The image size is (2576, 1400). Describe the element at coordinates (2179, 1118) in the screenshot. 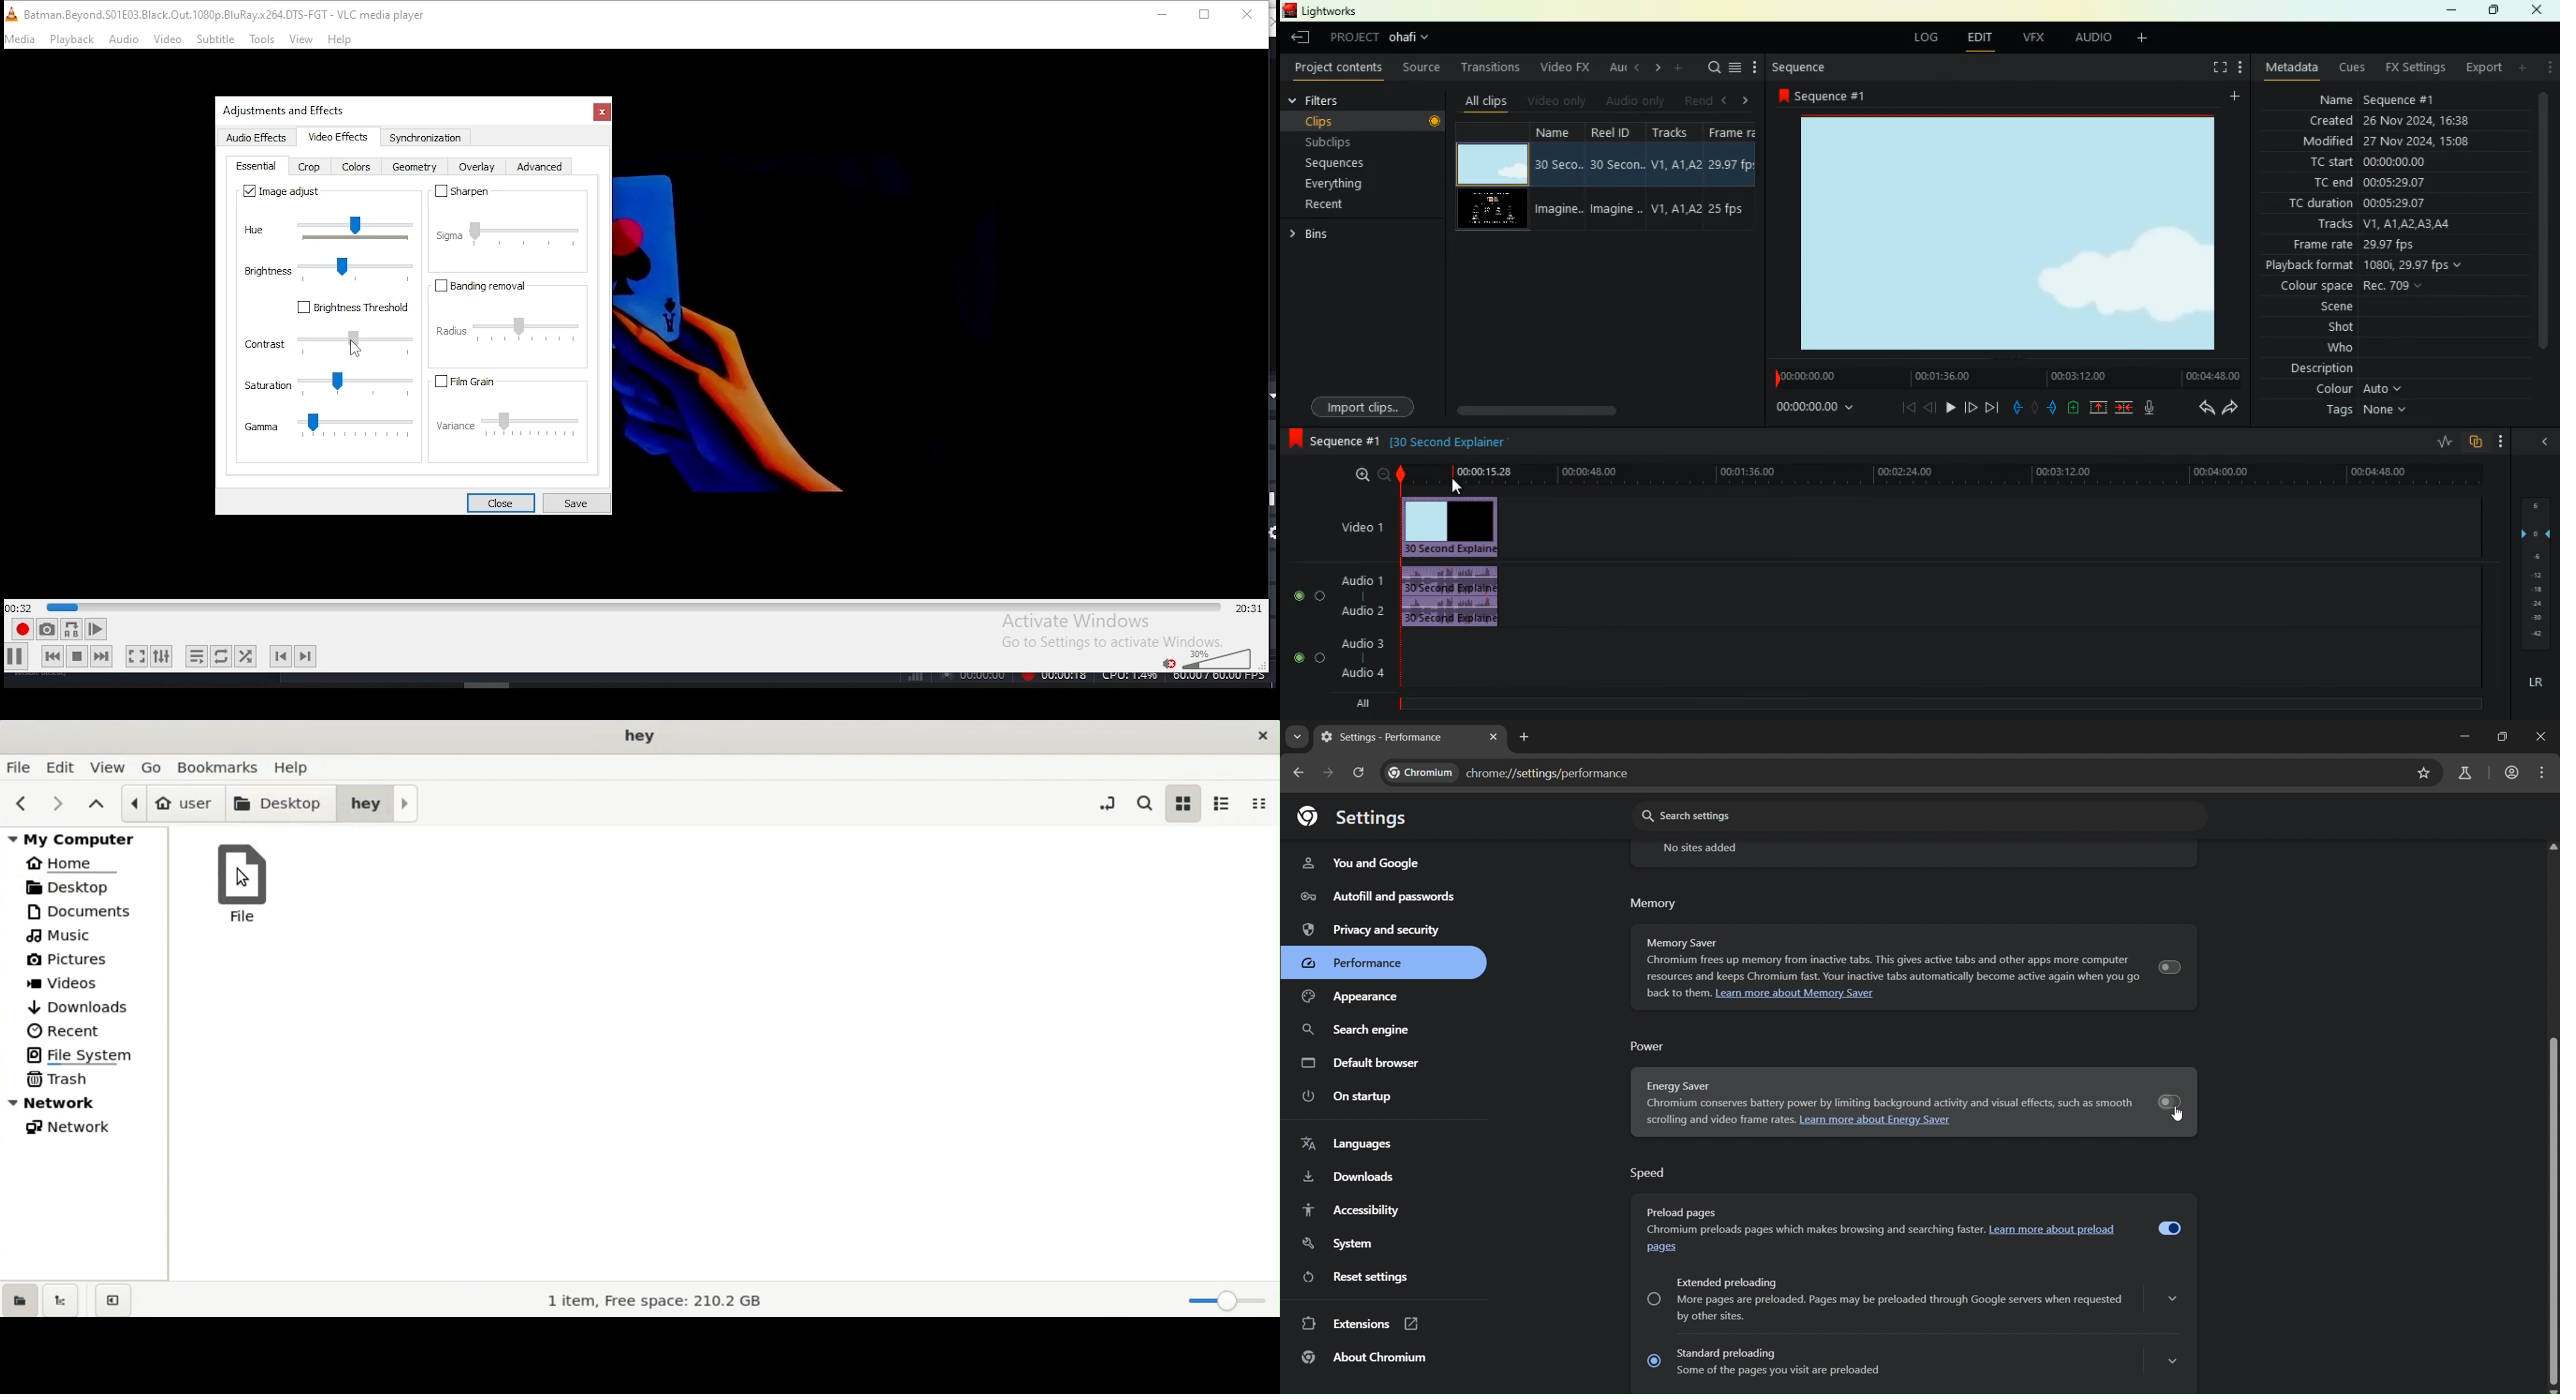

I see `cursor` at that location.